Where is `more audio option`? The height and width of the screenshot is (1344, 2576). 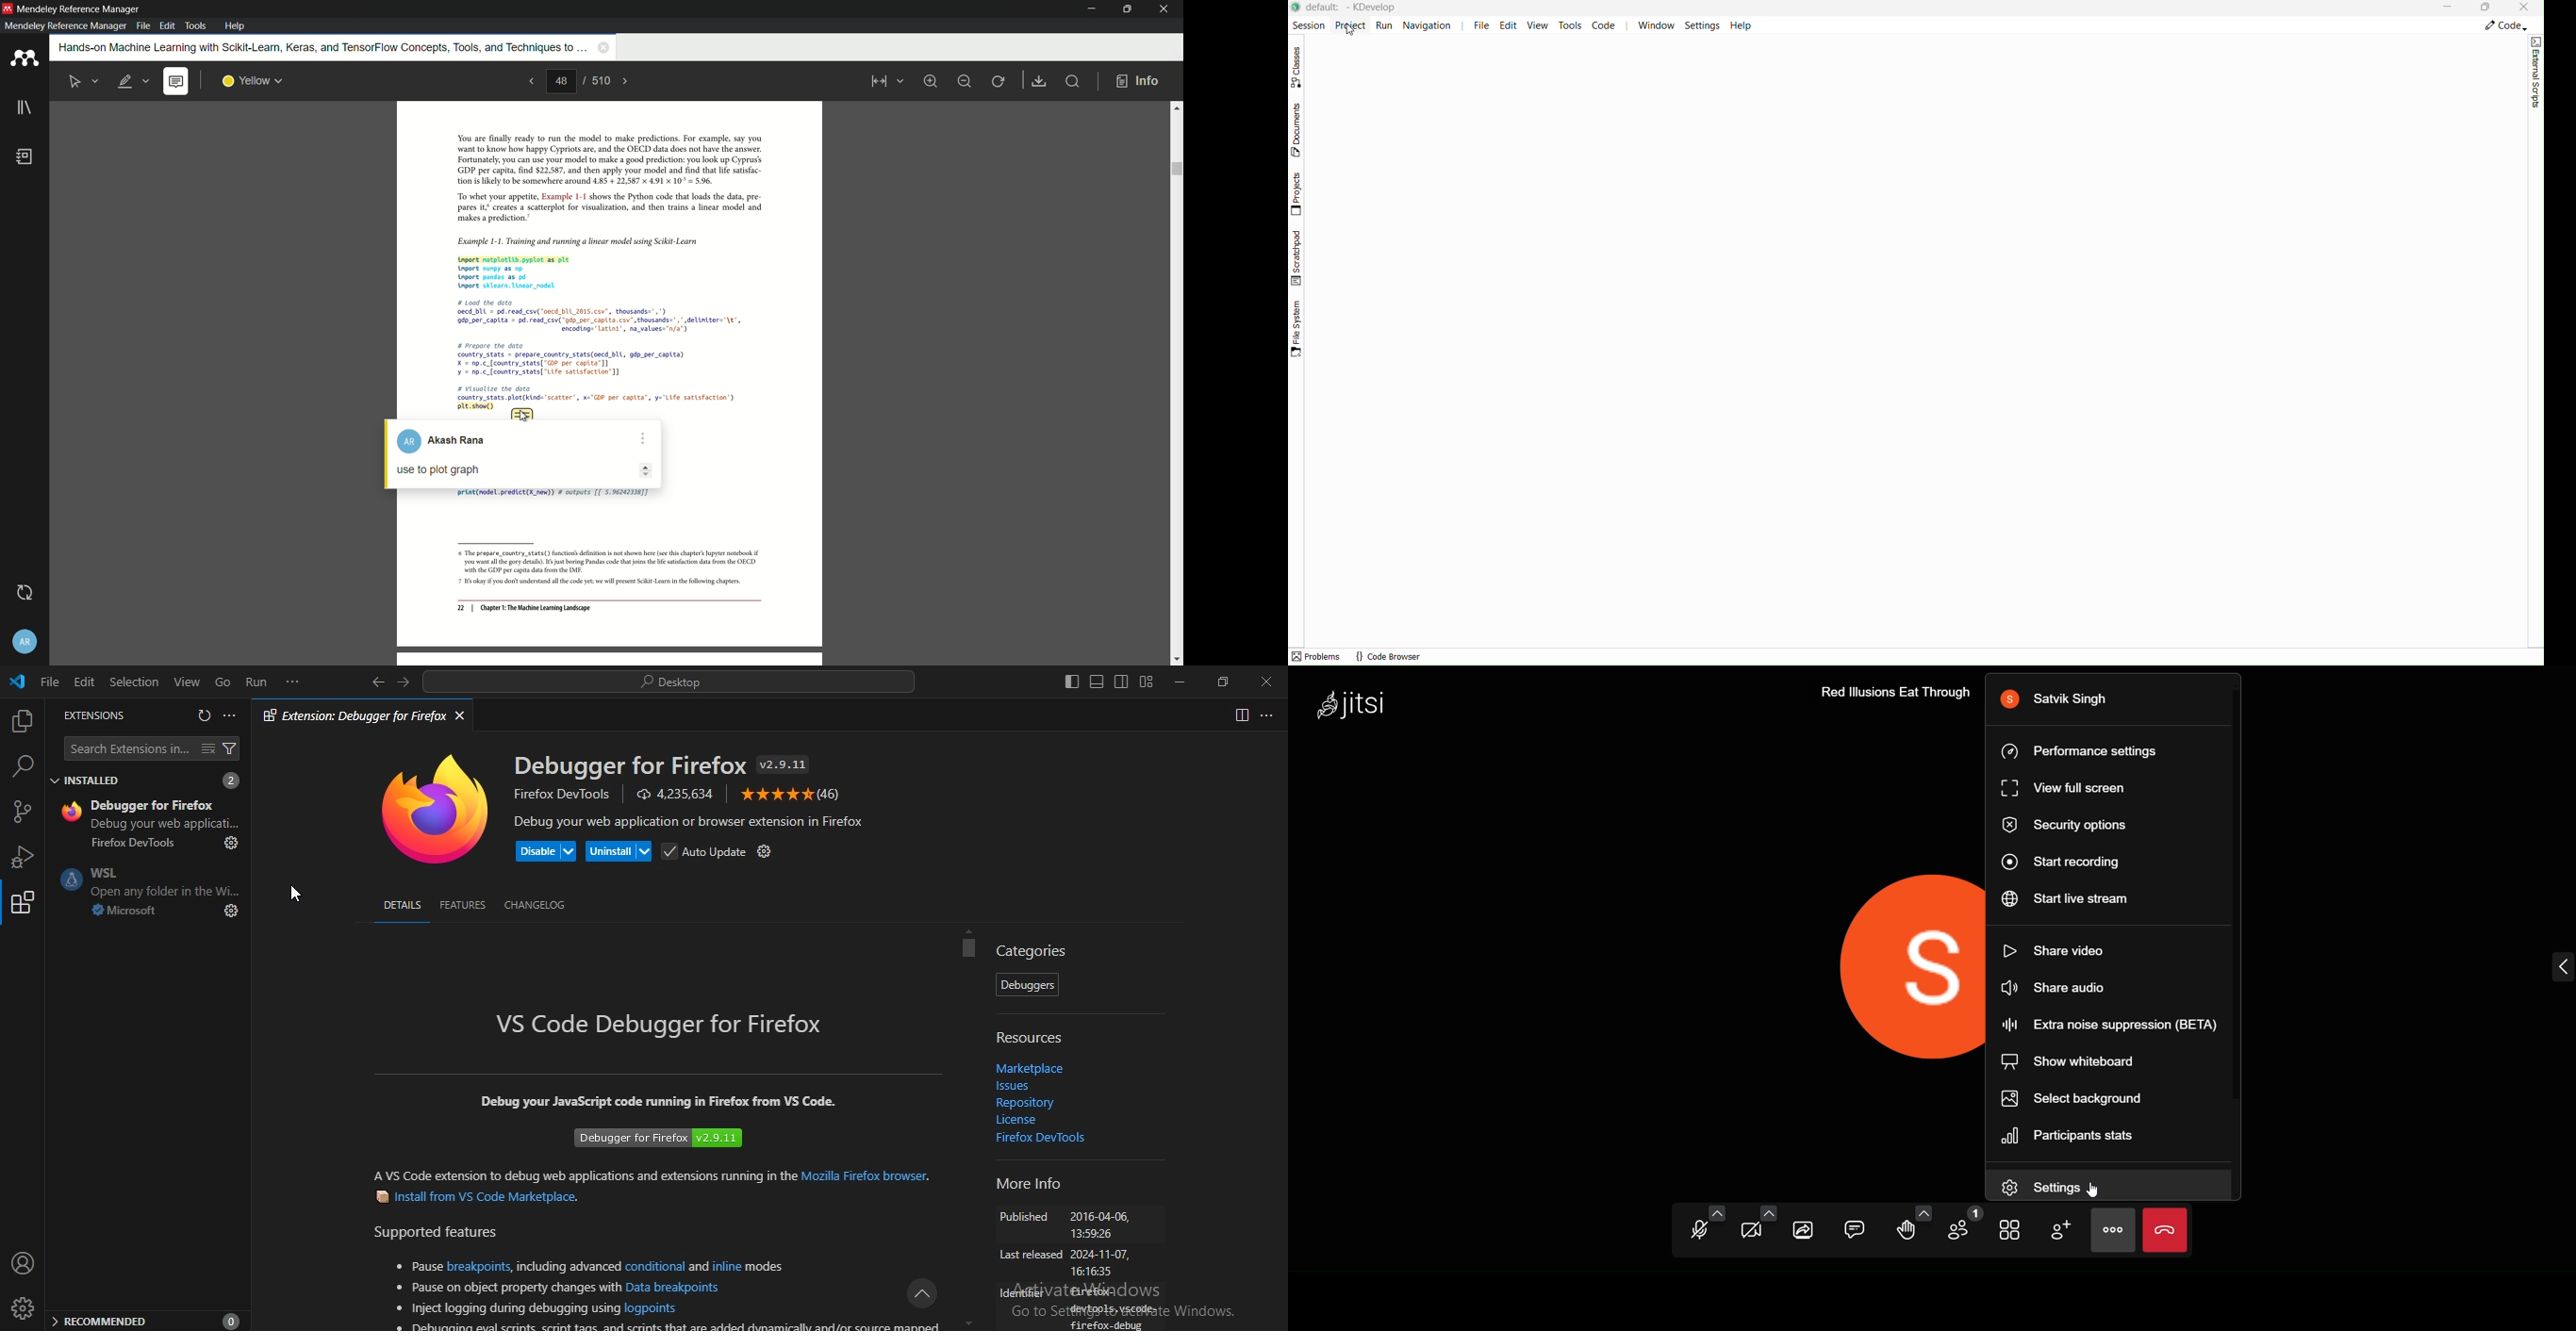
more audio option is located at coordinates (1719, 1211).